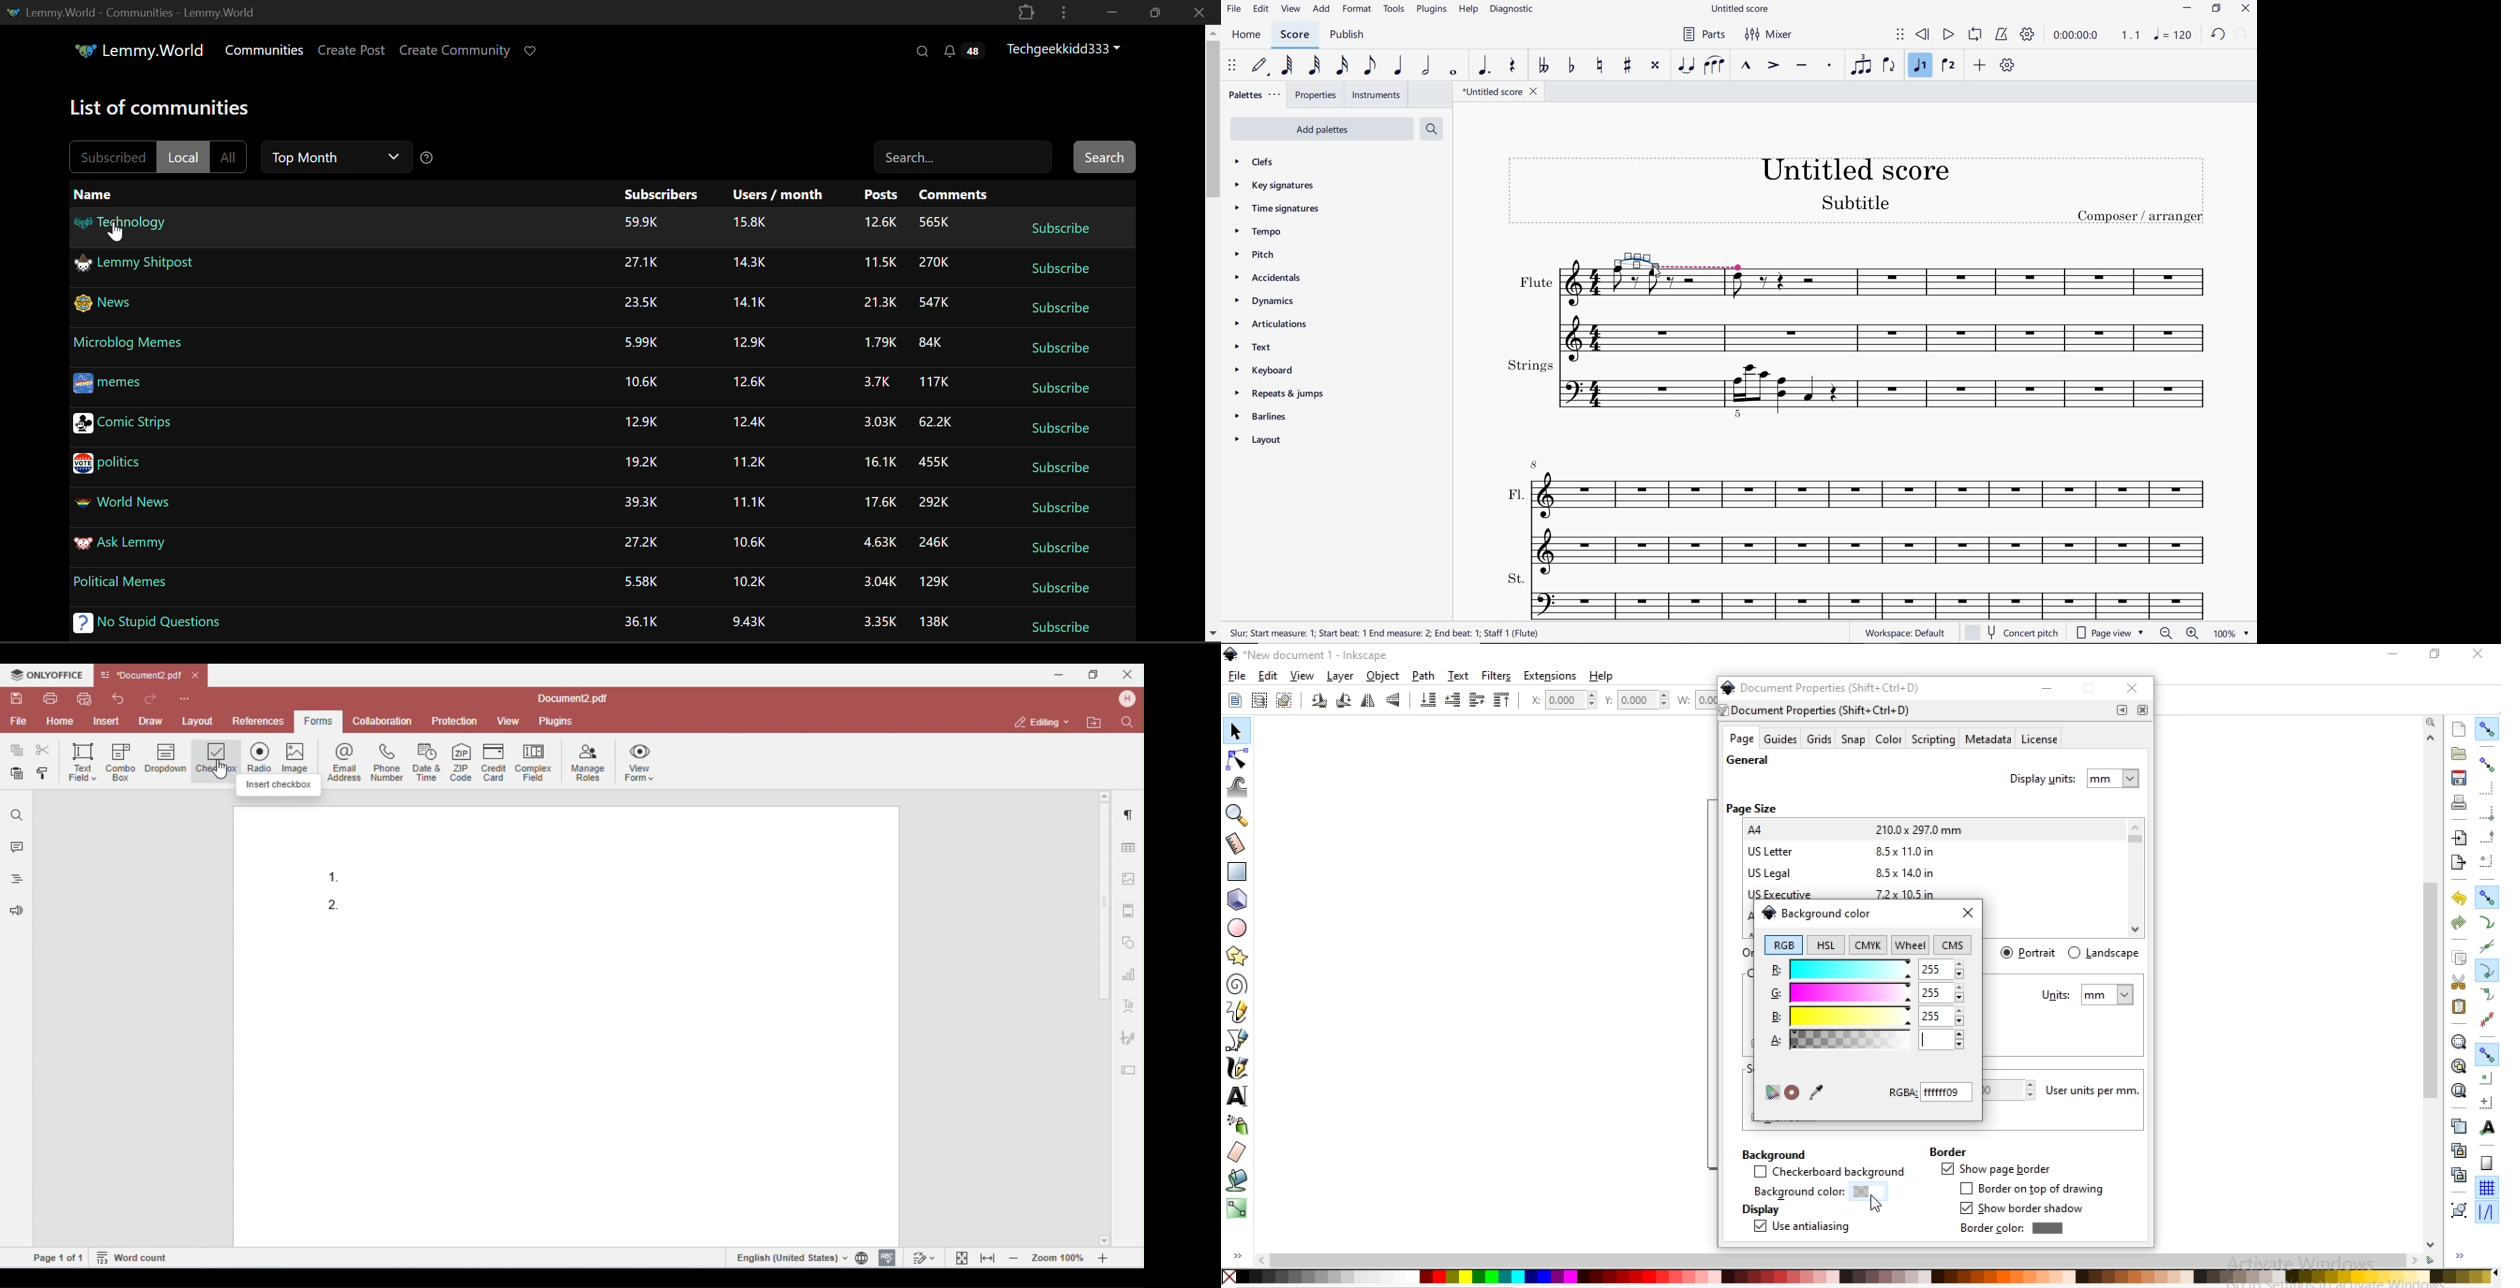 The image size is (2520, 1288). Describe the element at coordinates (2485, 1019) in the screenshot. I see `snap midpoints of line segments` at that location.